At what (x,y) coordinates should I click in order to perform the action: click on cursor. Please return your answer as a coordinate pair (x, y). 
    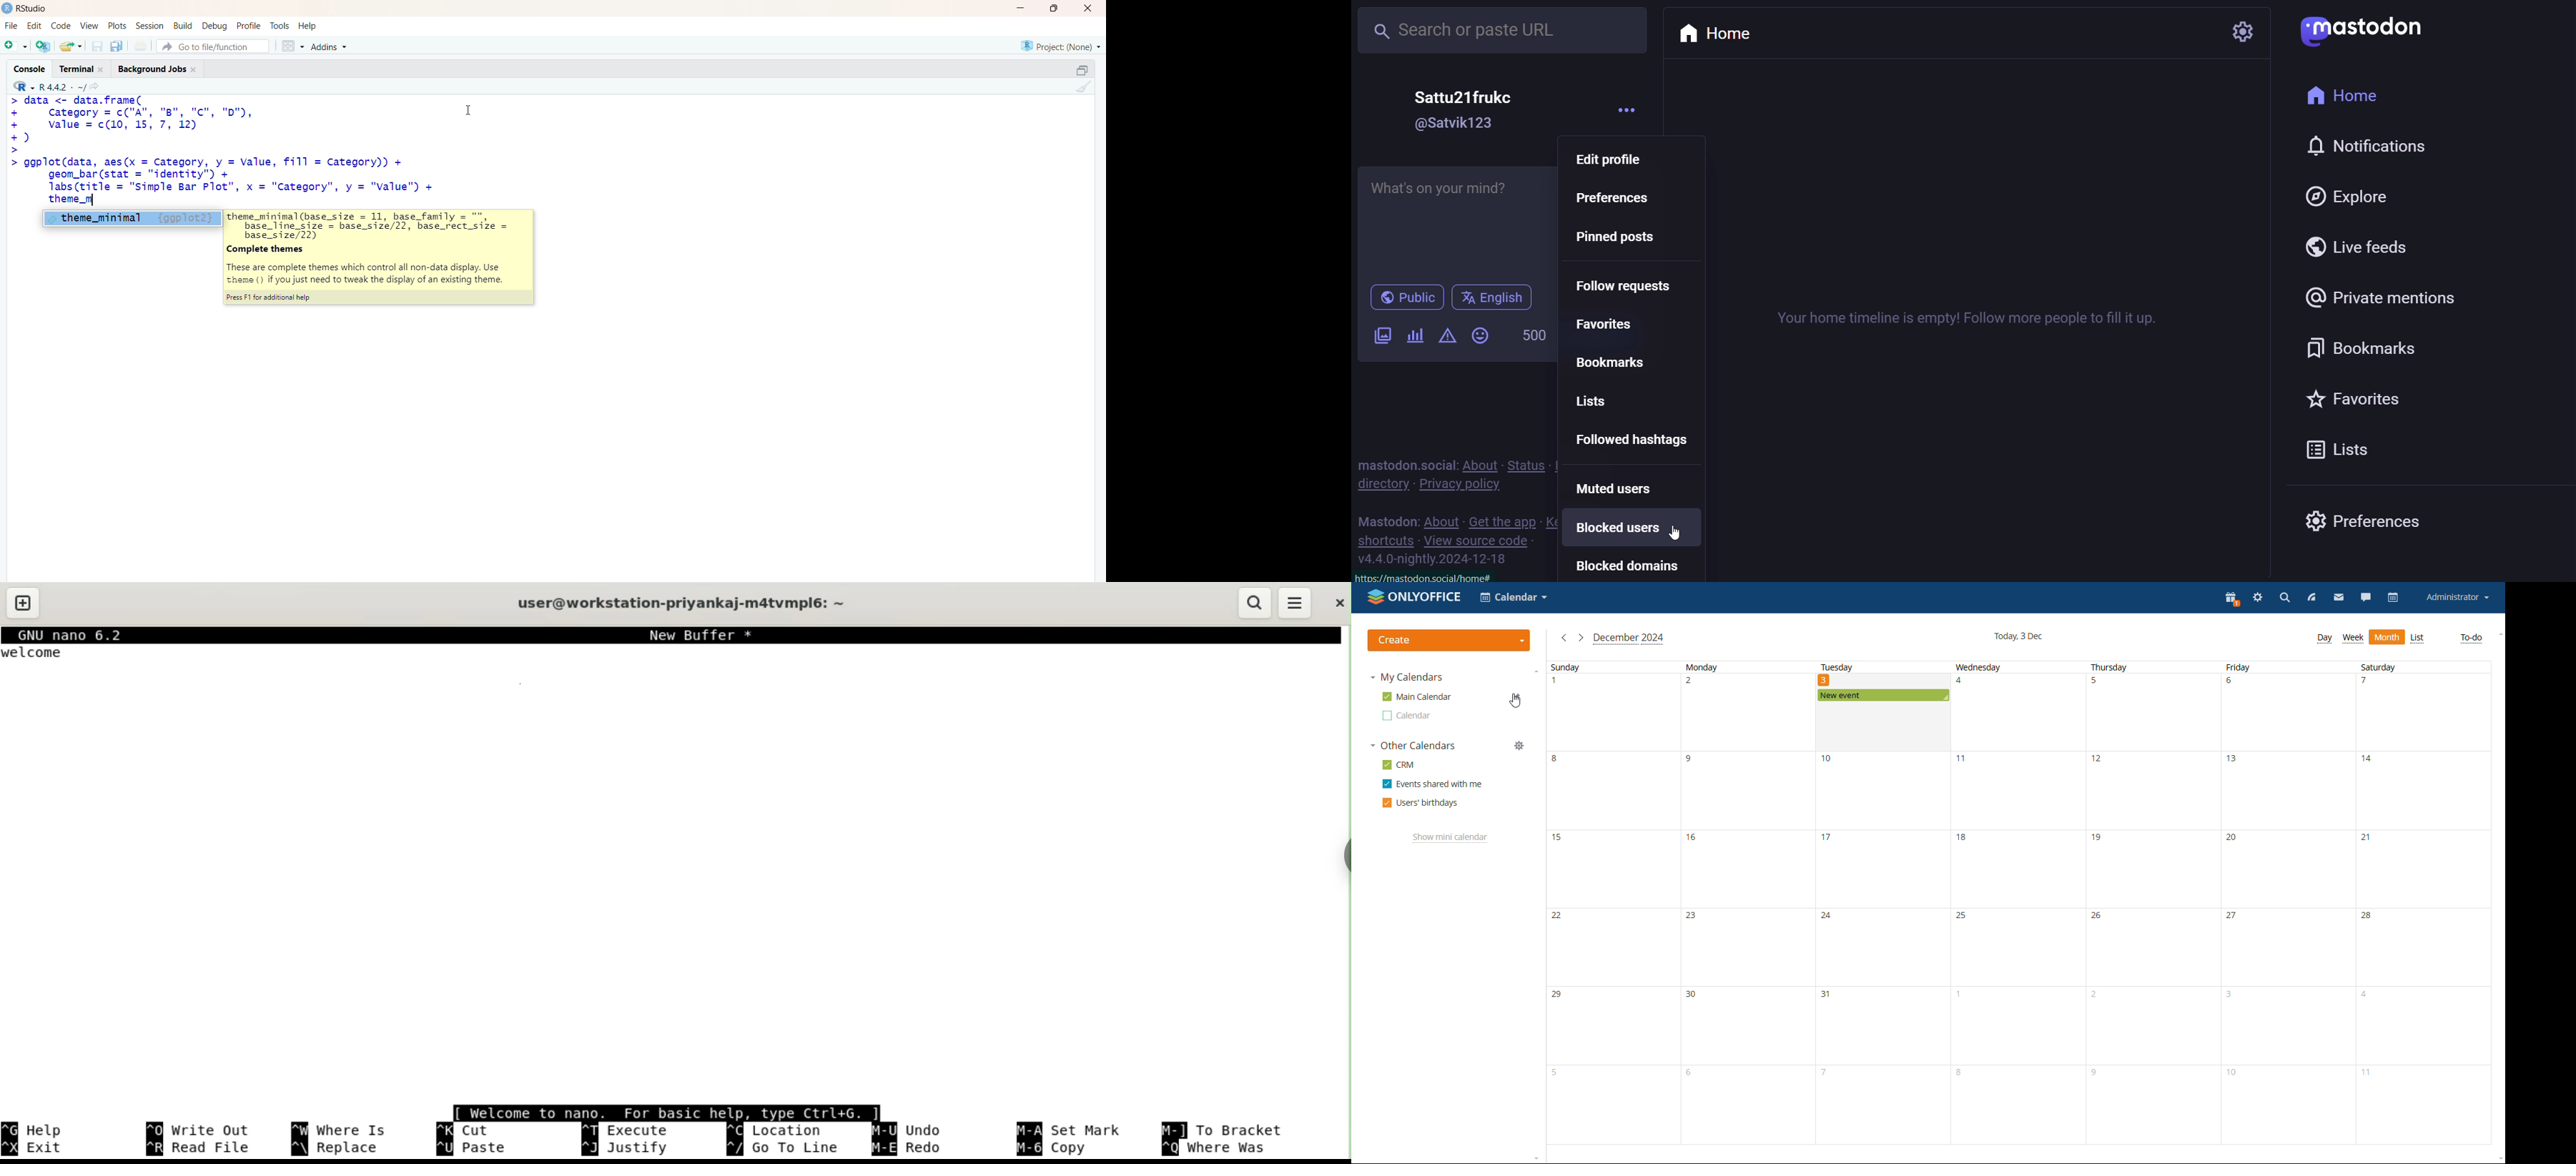
    Looking at the image, I should click on (1680, 540).